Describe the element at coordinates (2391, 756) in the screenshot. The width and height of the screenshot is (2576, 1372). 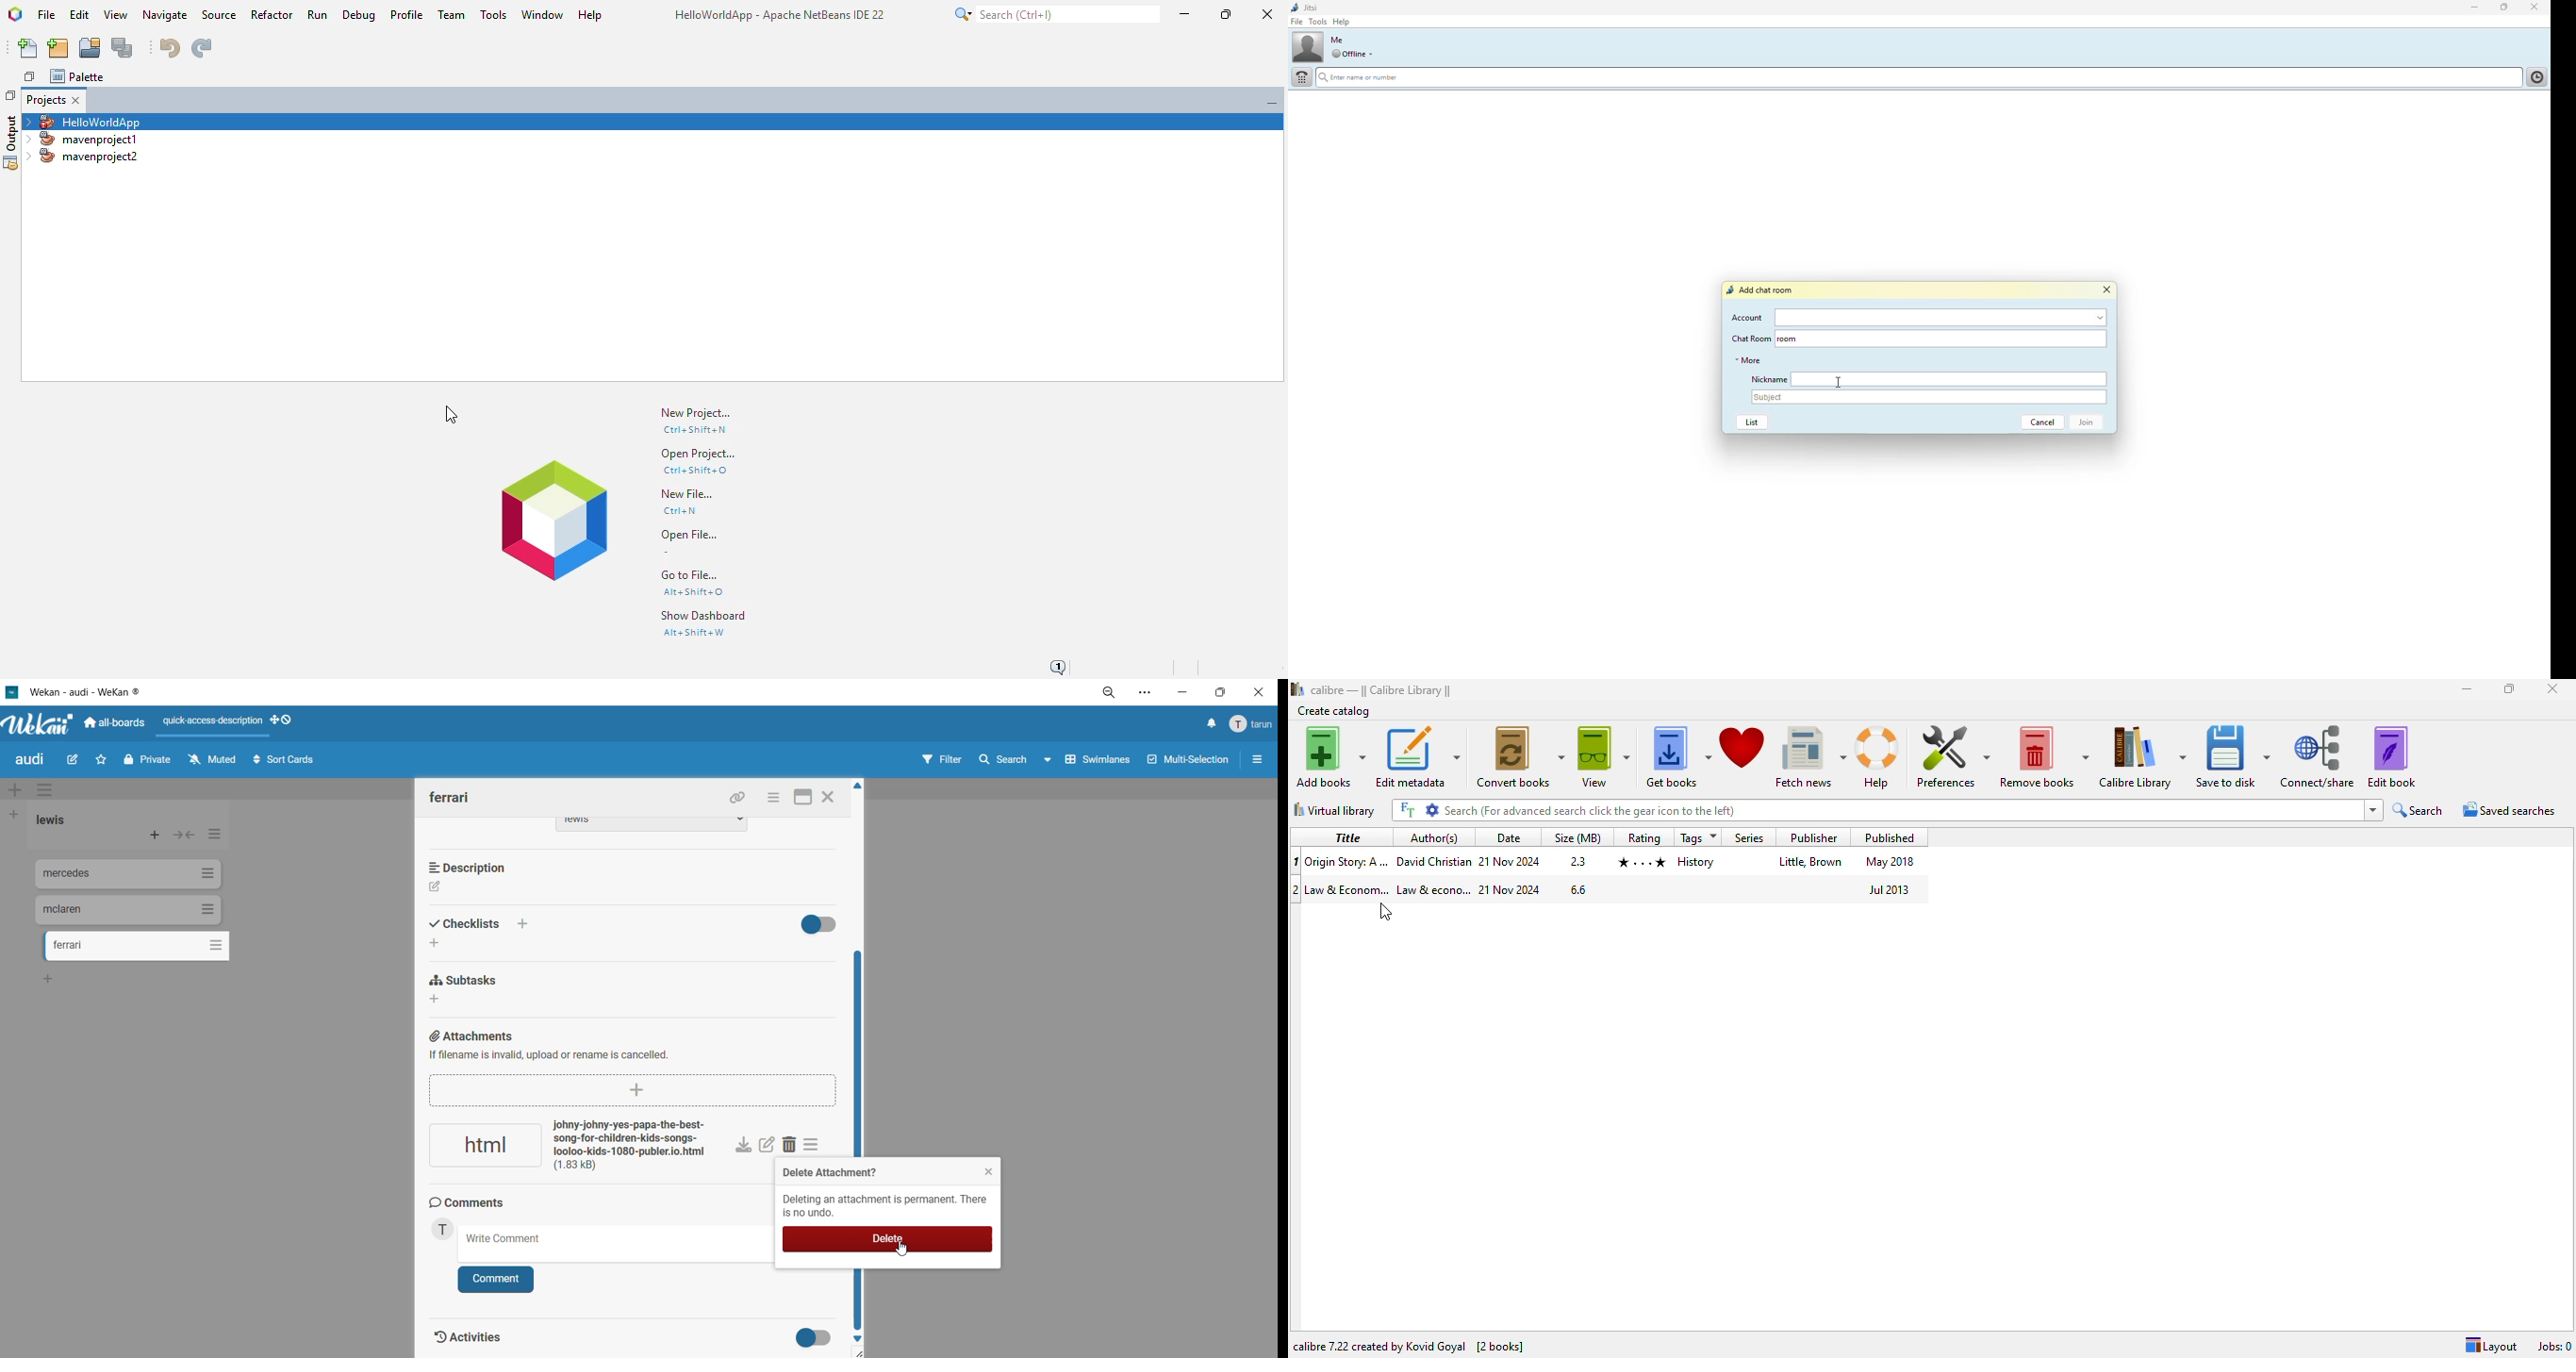
I see `edit book` at that location.